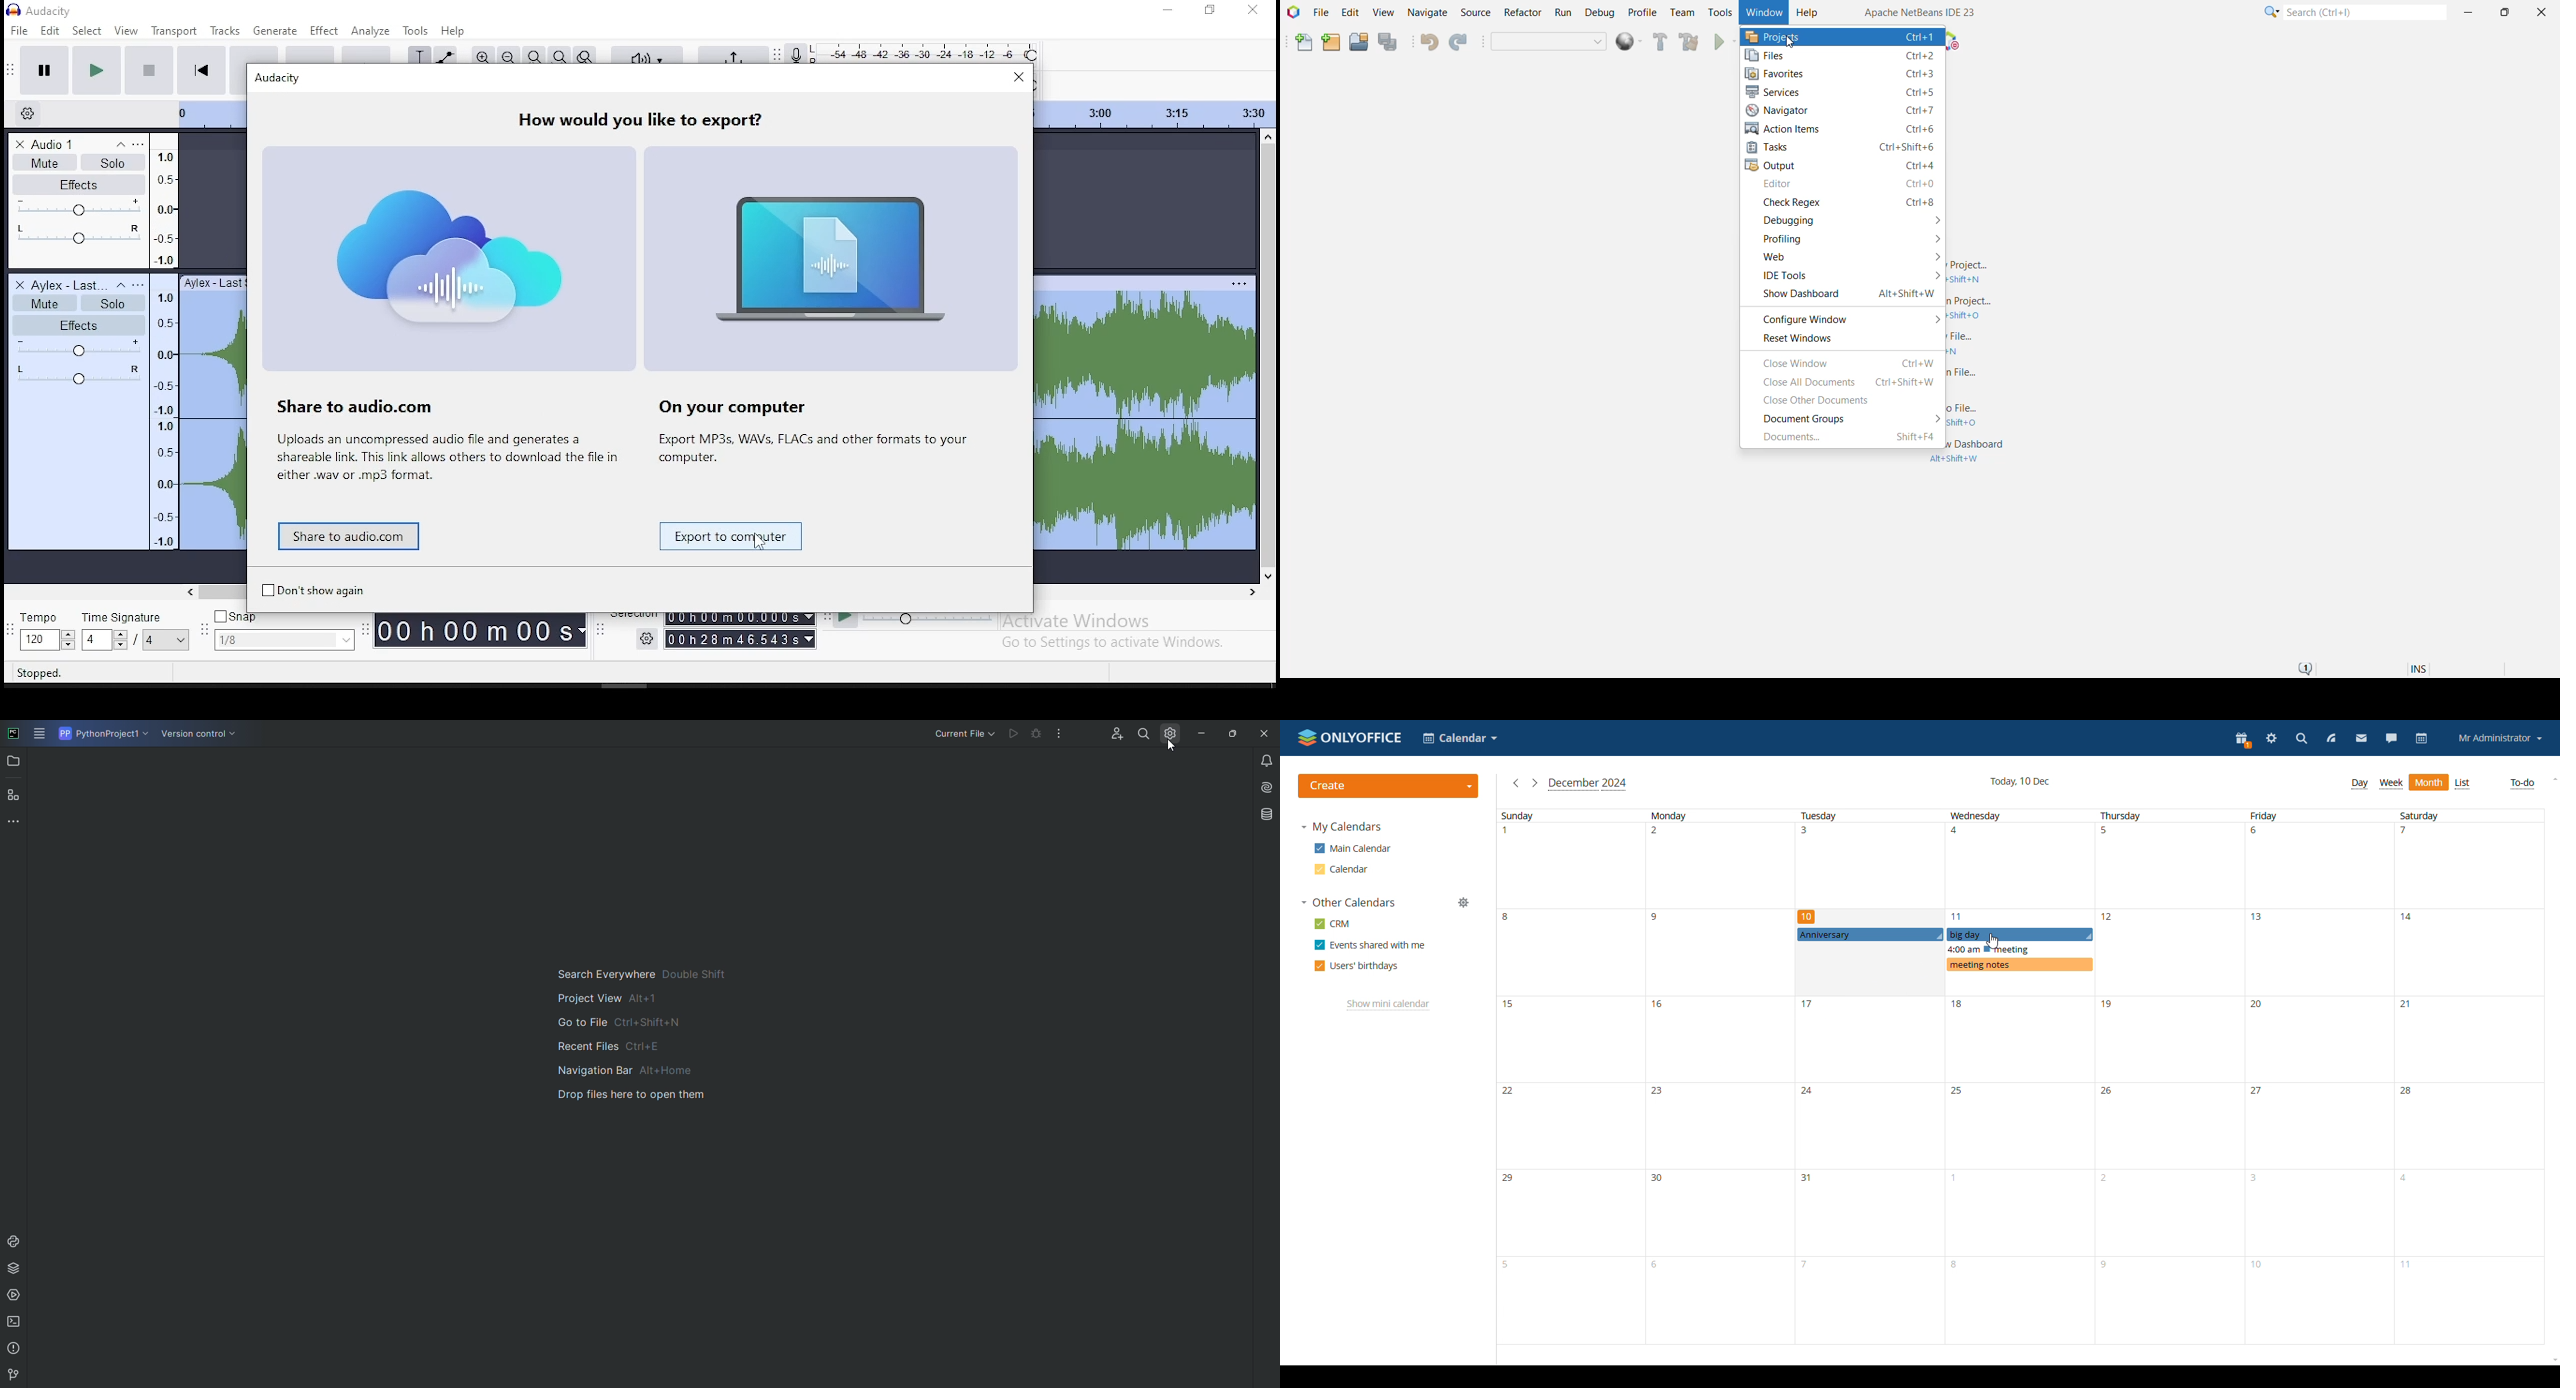 This screenshot has height=1400, width=2576. What do you see at coordinates (444, 455) in the screenshot?
I see `text` at bounding box center [444, 455].